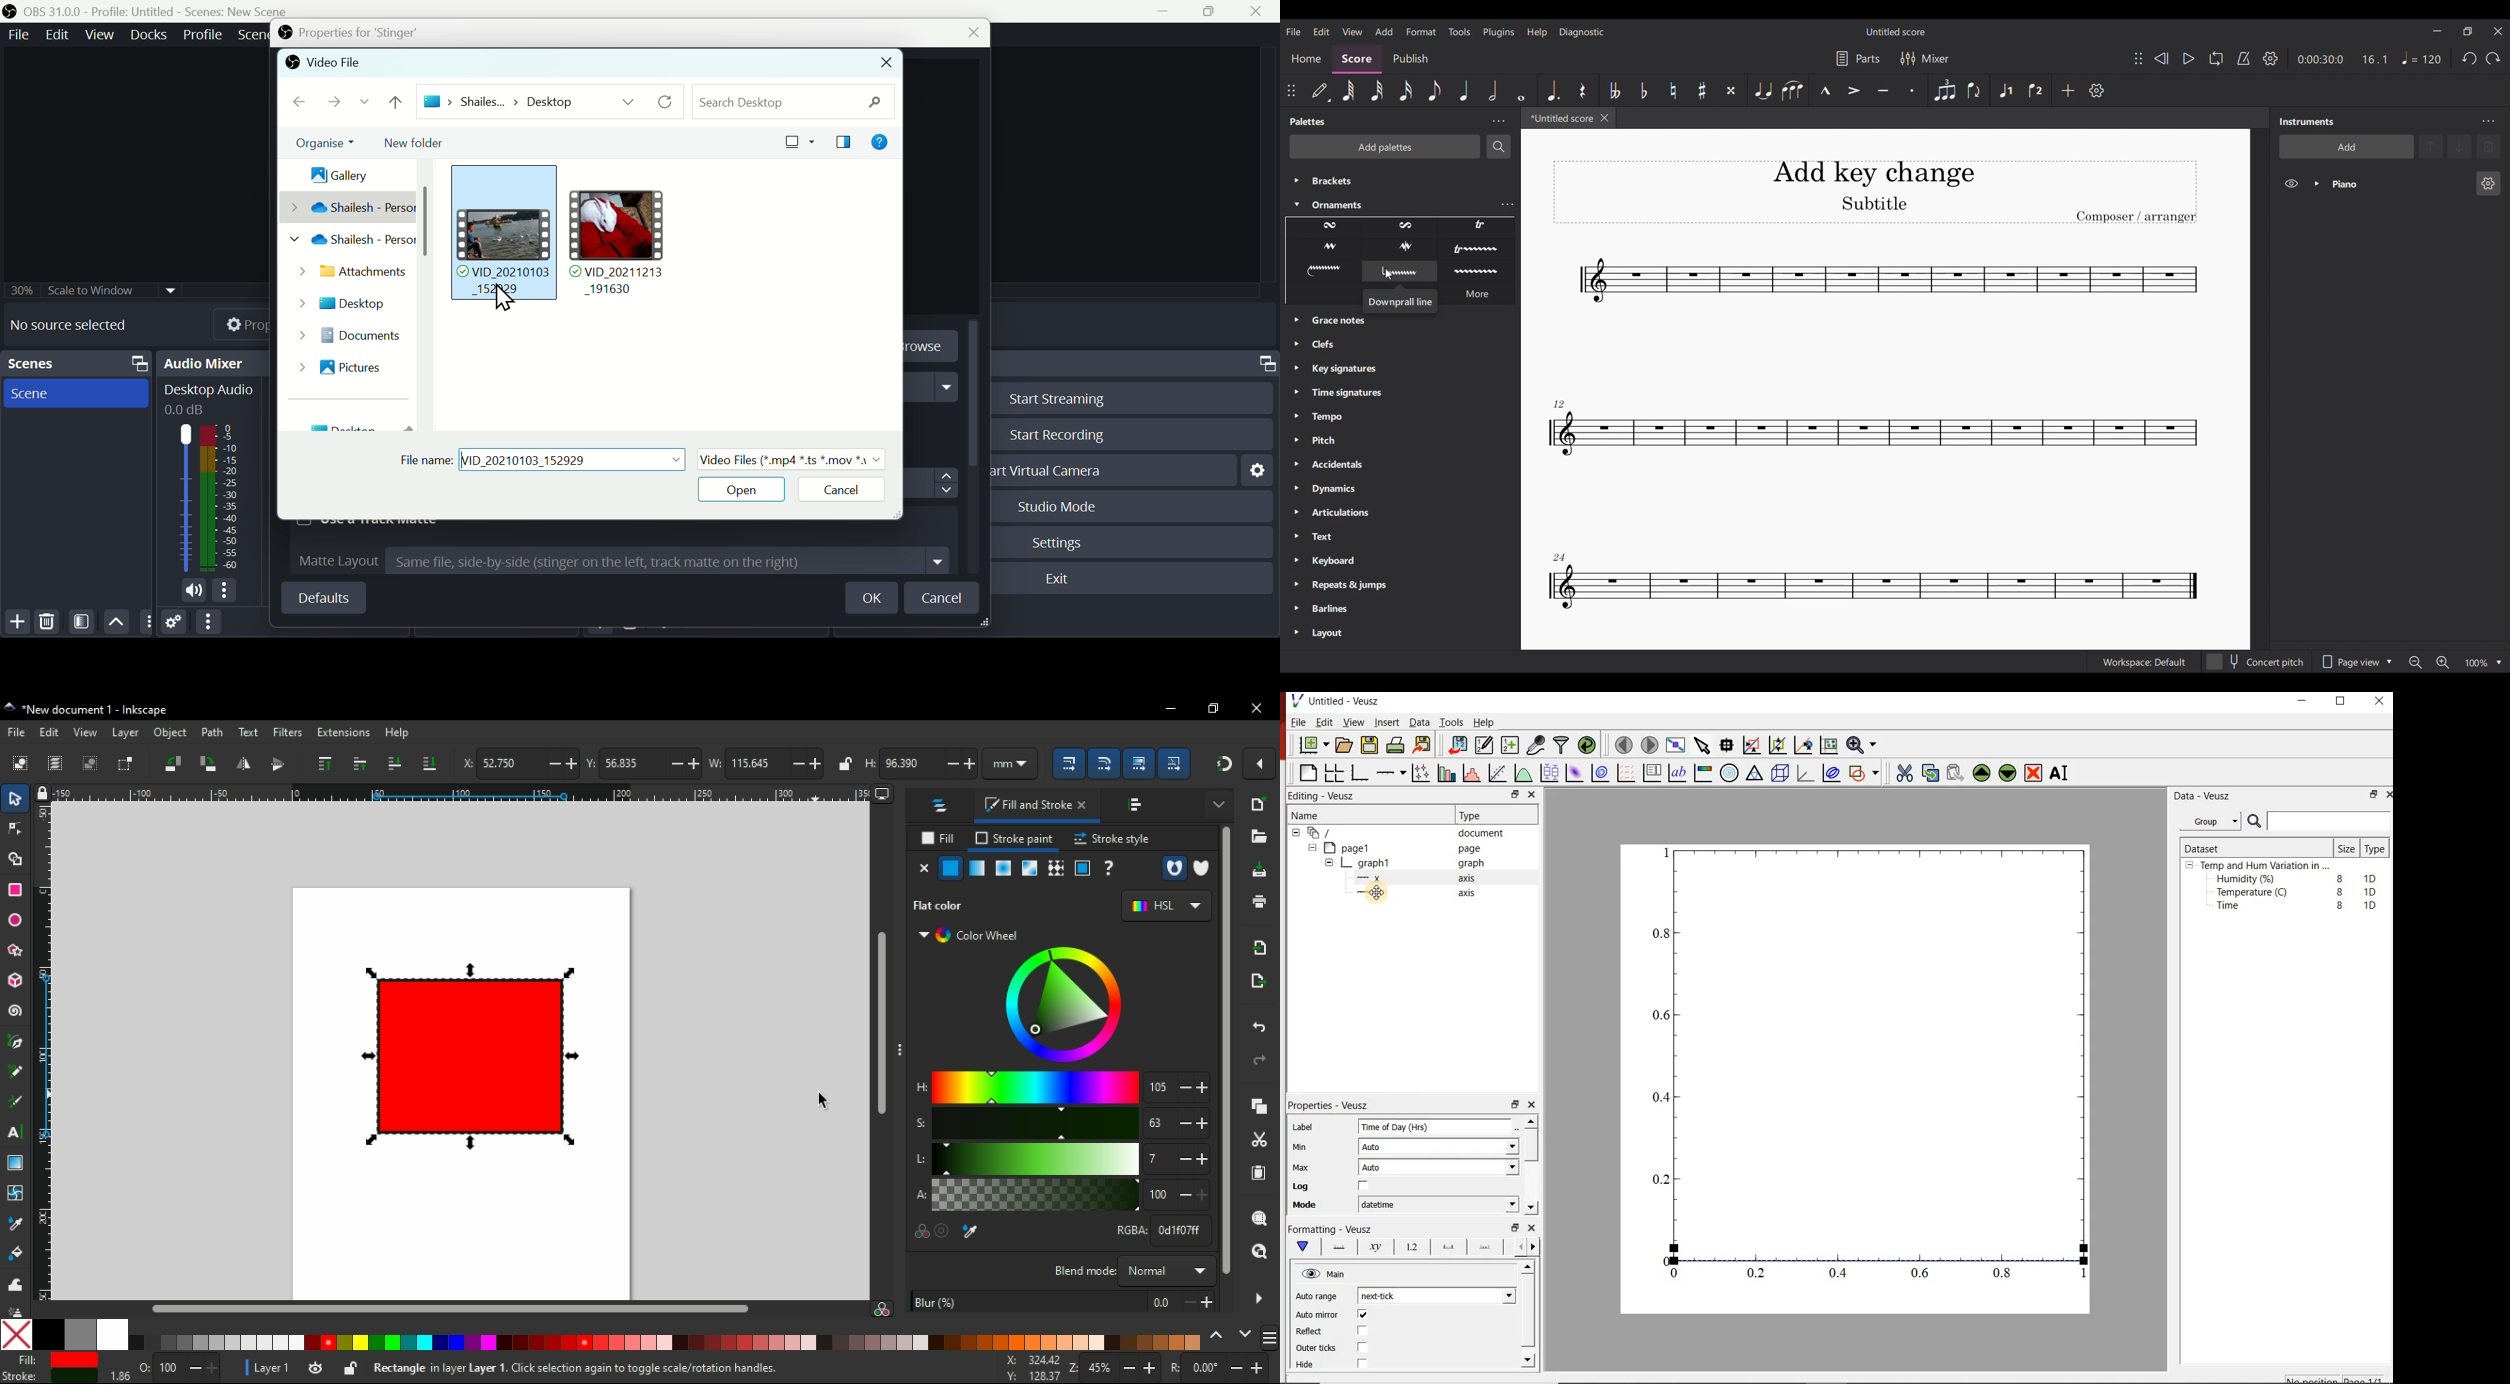  Describe the element at coordinates (1060, 581) in the screenshot. I see `Exit` at that location.